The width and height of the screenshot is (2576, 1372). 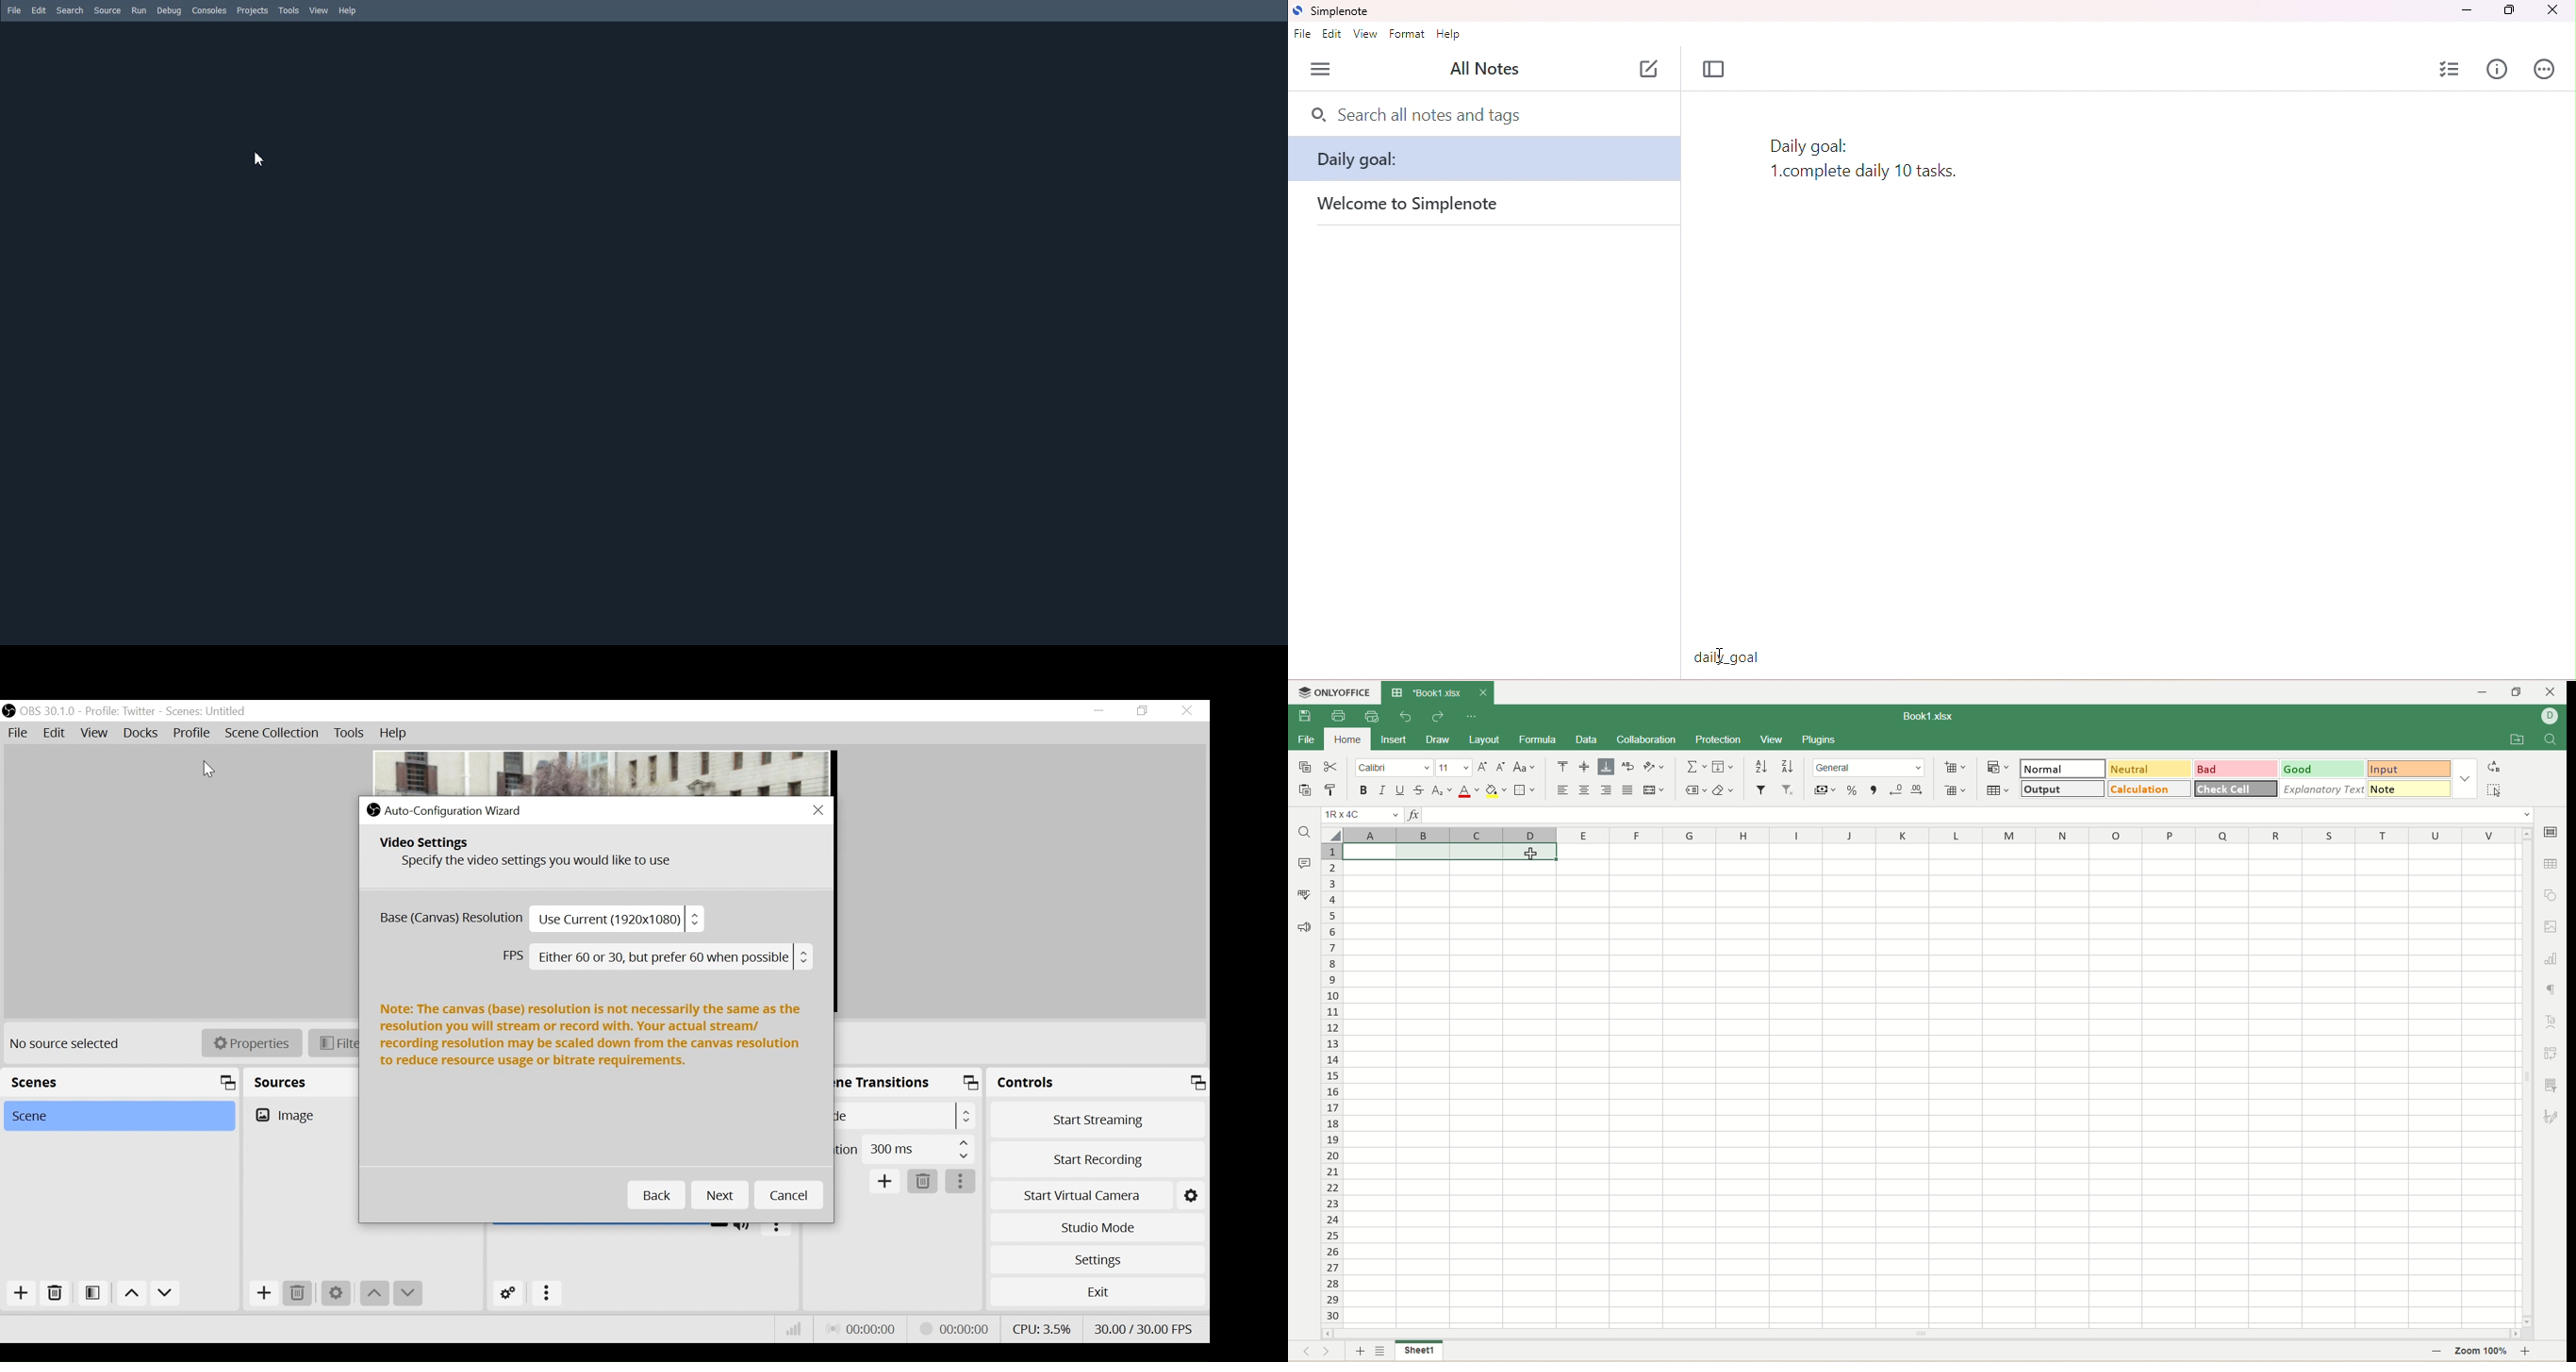 What do you see at coordinates (1606, 790) in the screenshot?
I see `align right` at bounding box center [1606, 790].